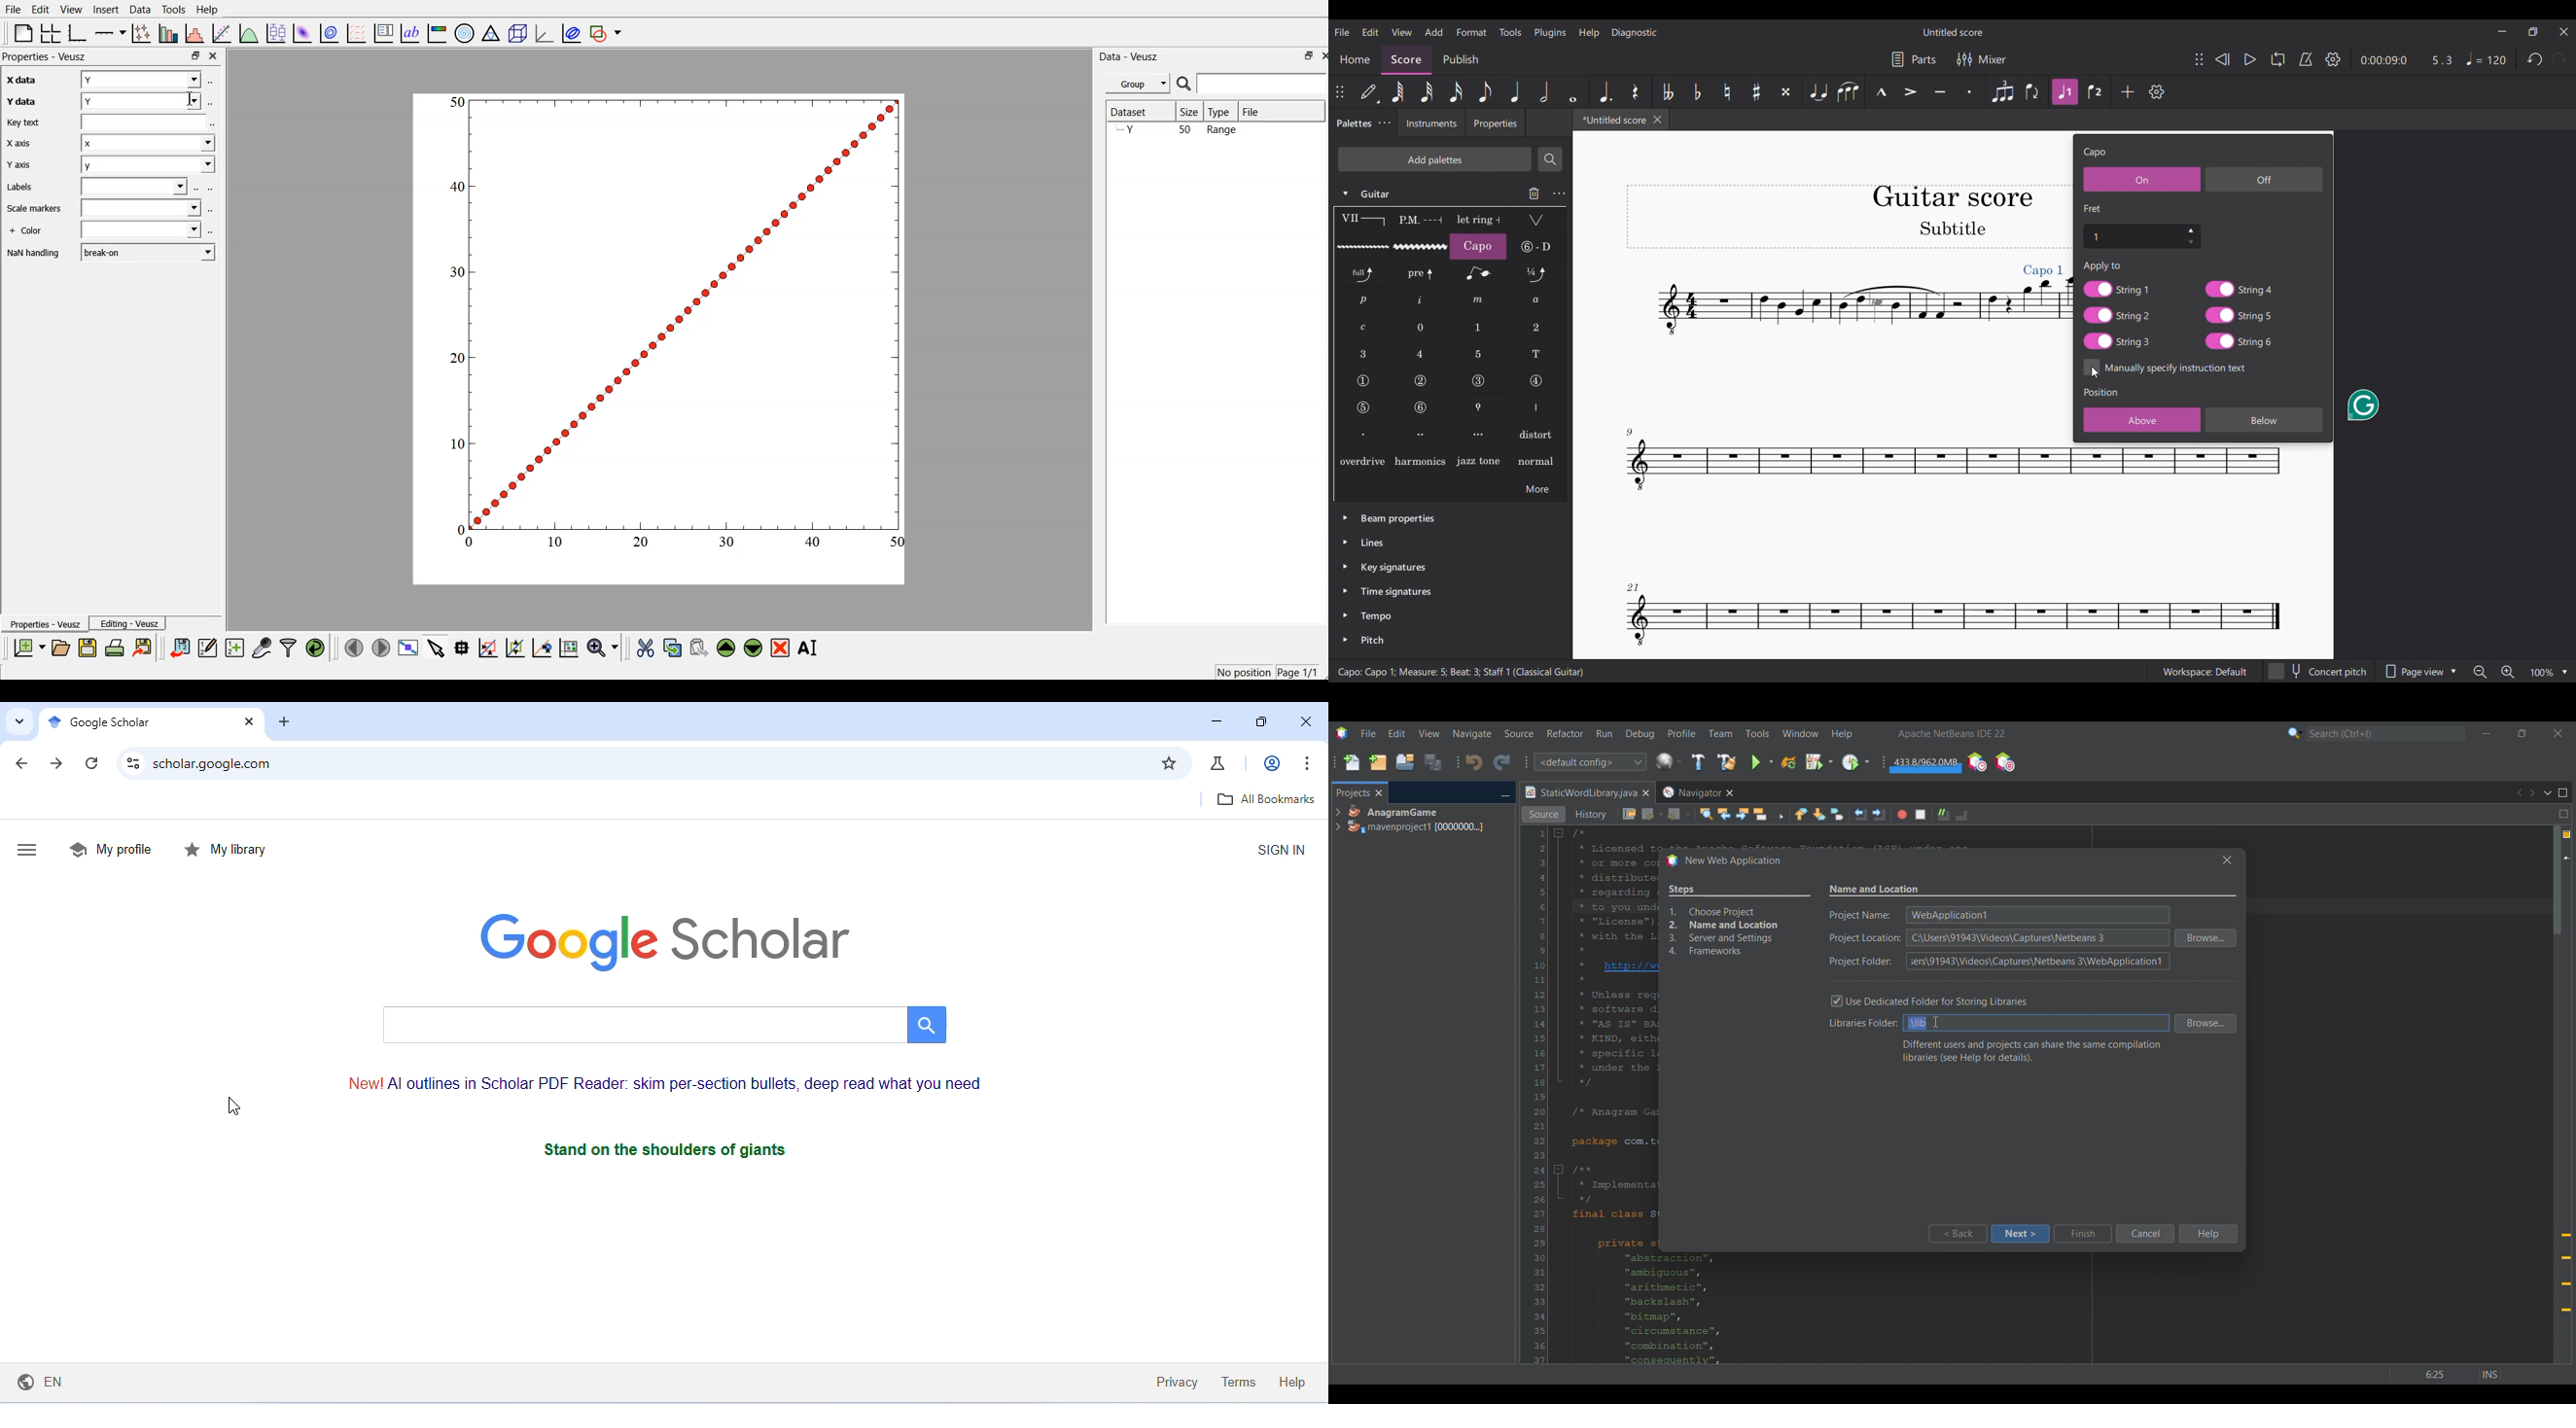 This screenshot has height=1428, width=2576. What do you see at coordinates (1474, 762) in the screenshot?
I see `Undo` at bounding box center [1474, 762].